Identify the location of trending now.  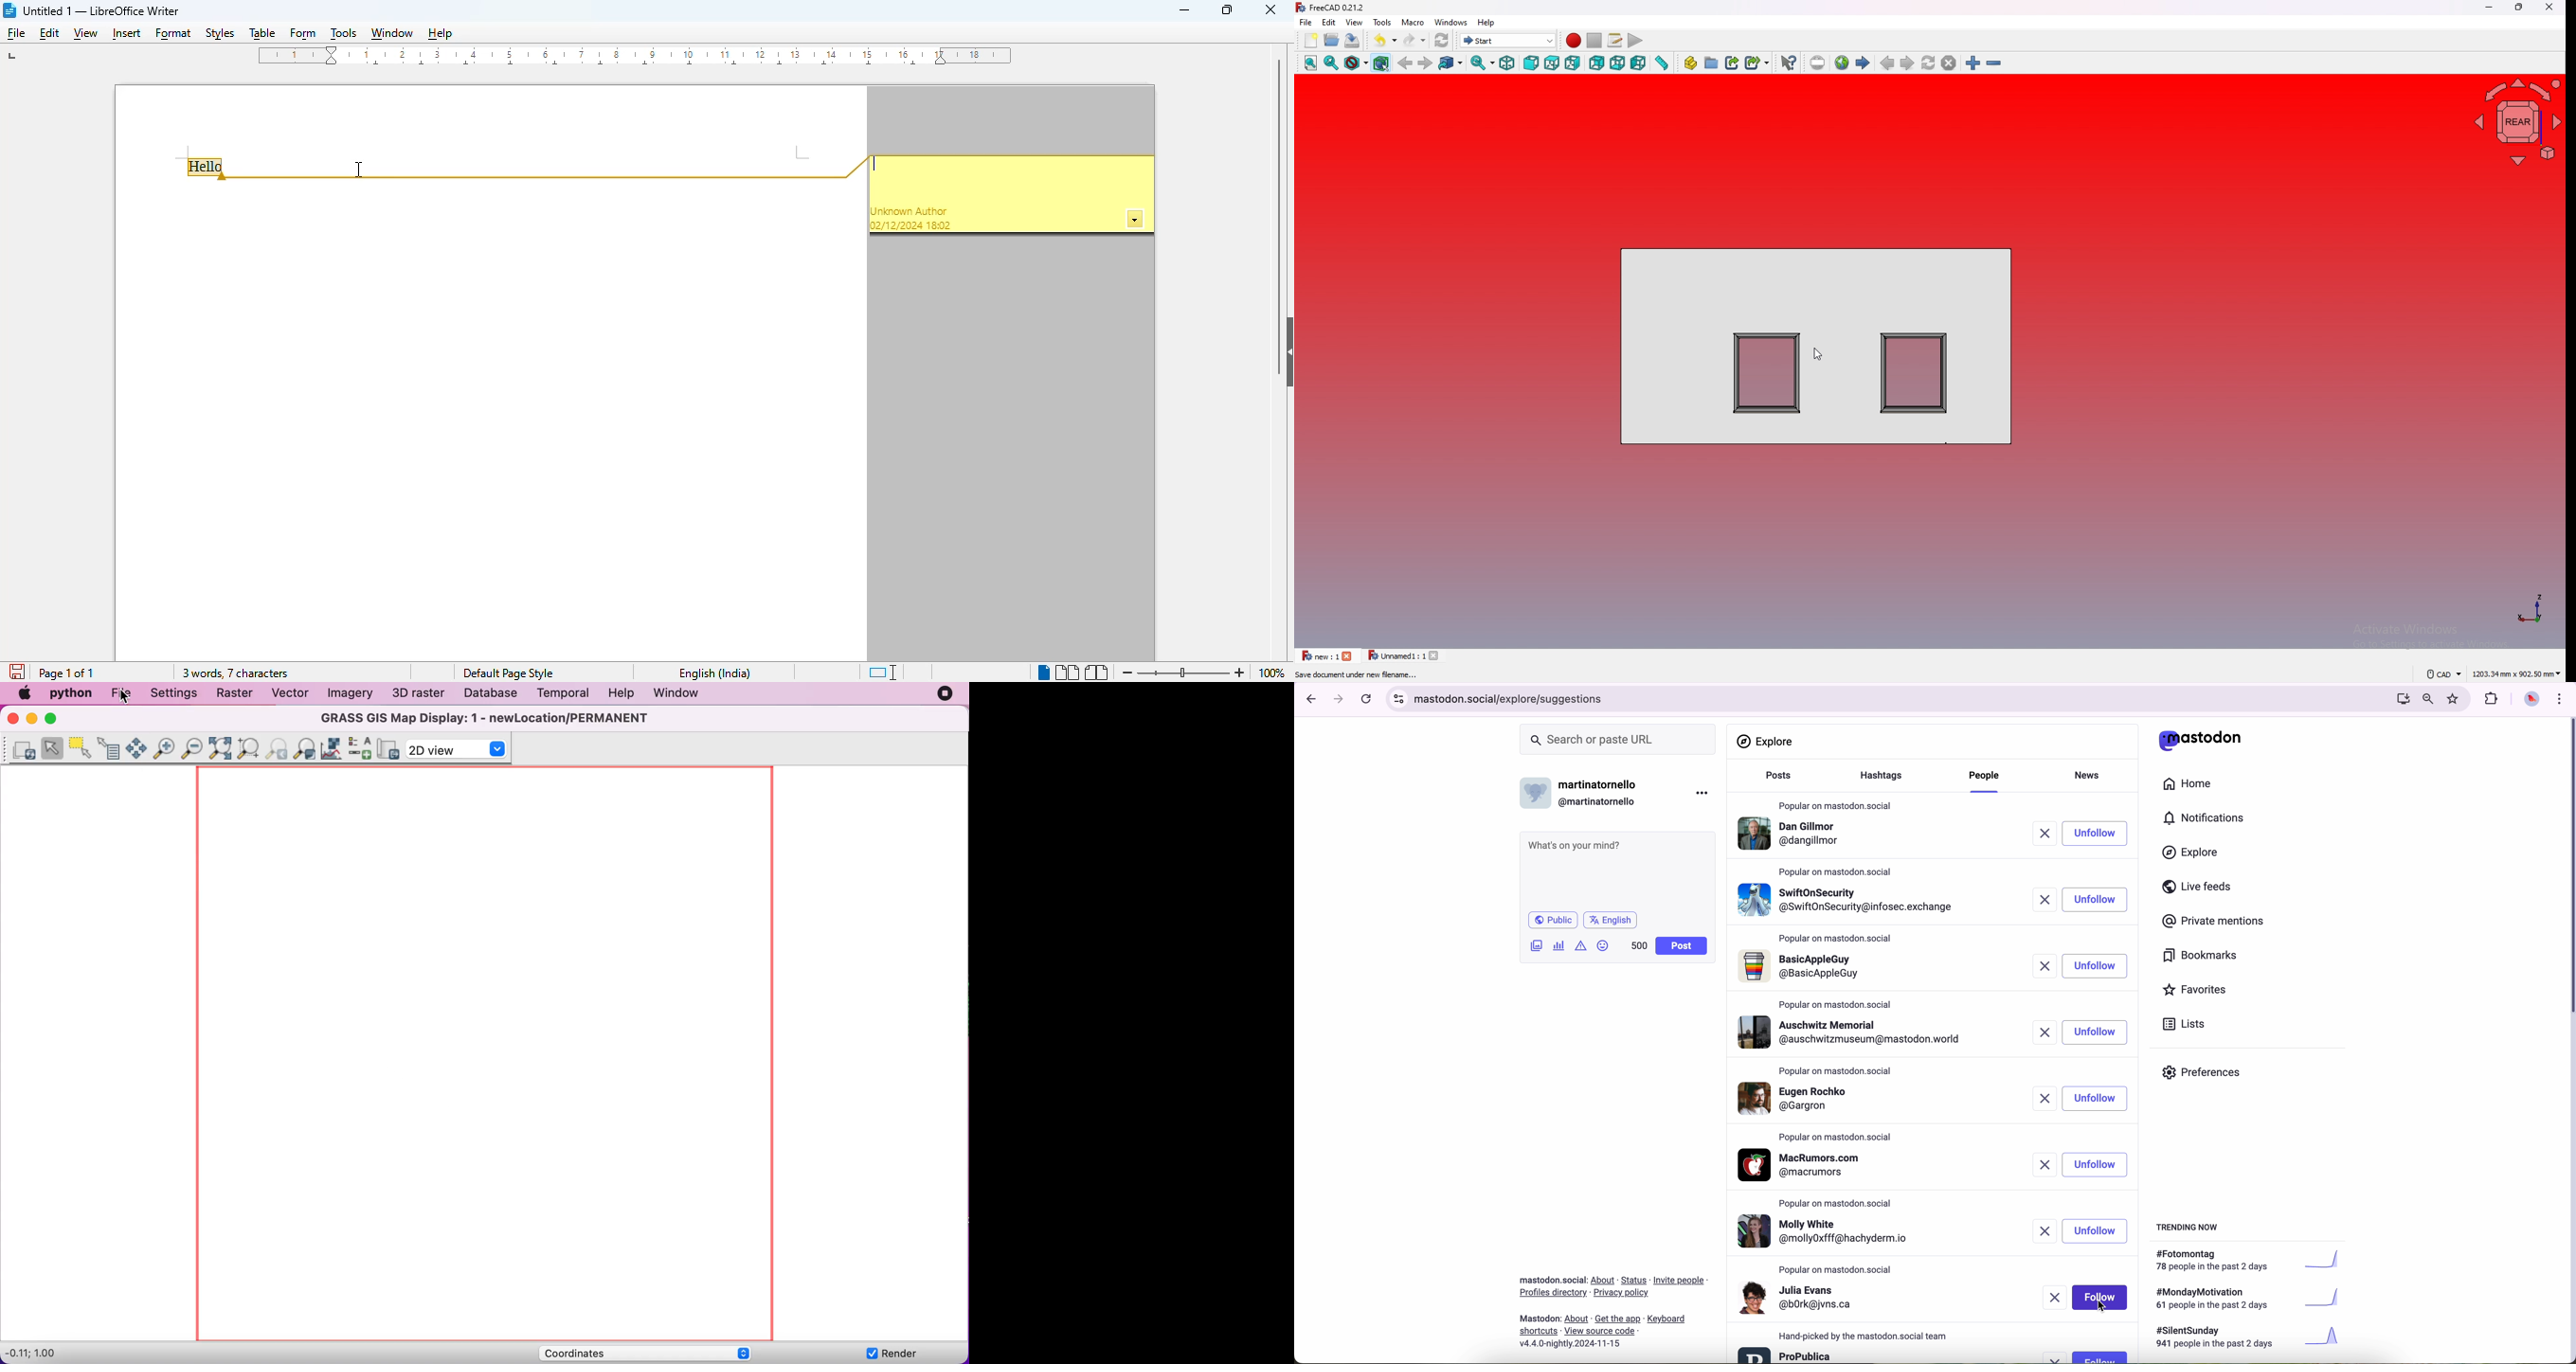
(2188, 1226).